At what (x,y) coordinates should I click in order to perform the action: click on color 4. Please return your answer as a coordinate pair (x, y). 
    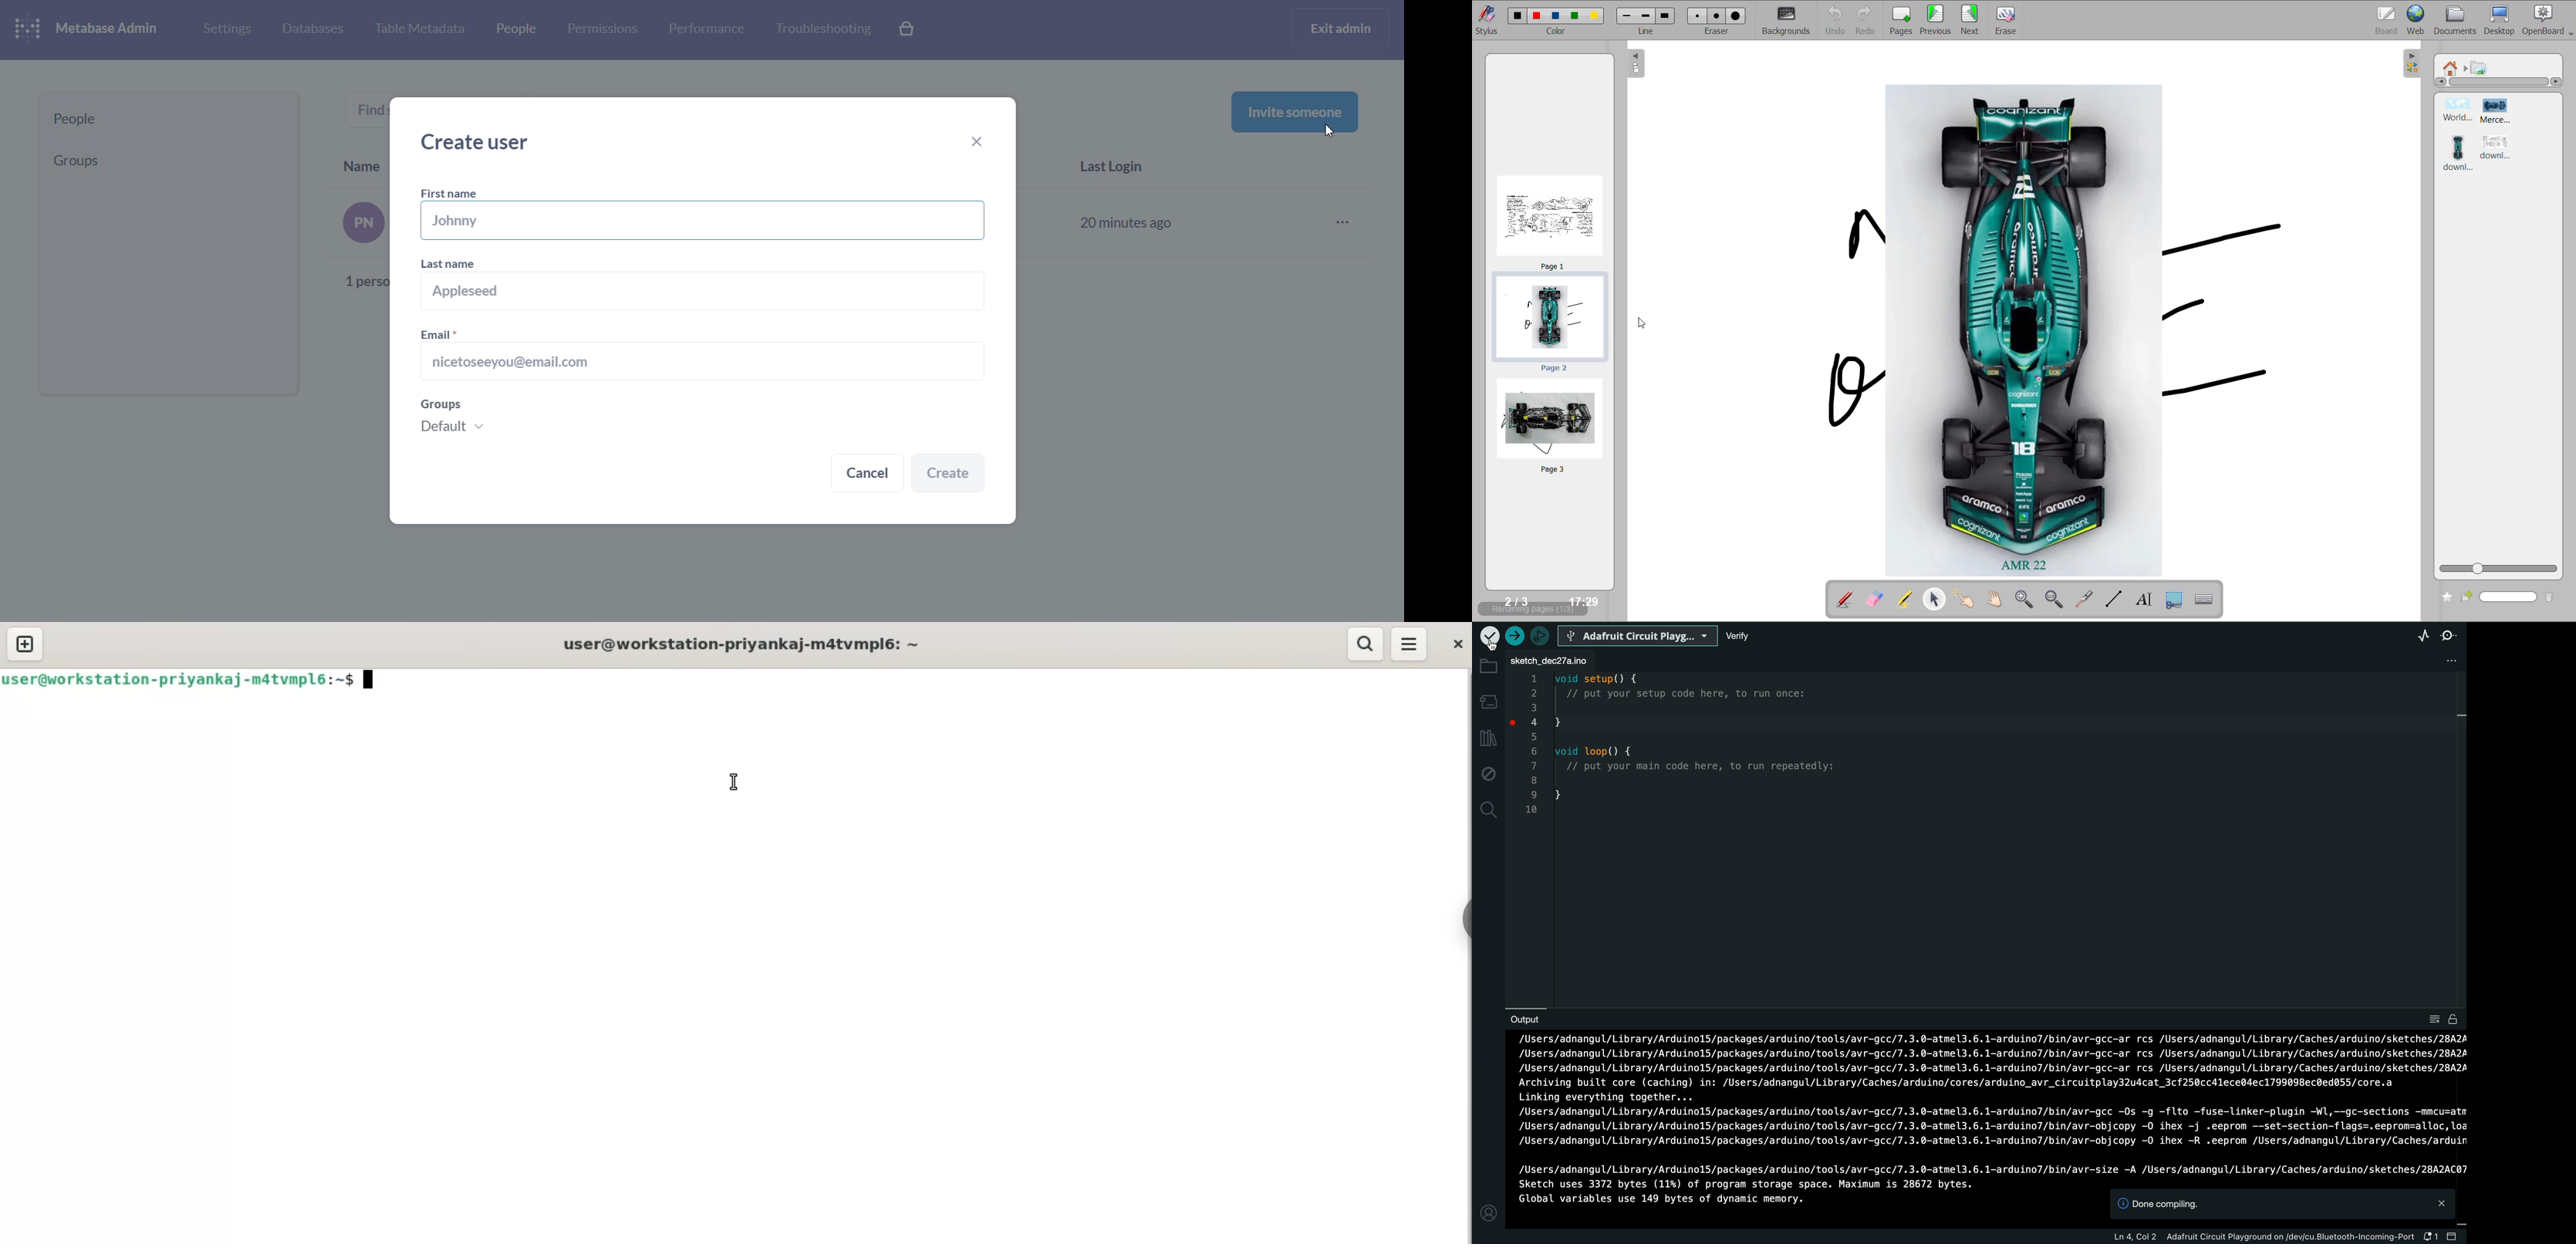
    Looking at the image, I should click on (1575, 15).